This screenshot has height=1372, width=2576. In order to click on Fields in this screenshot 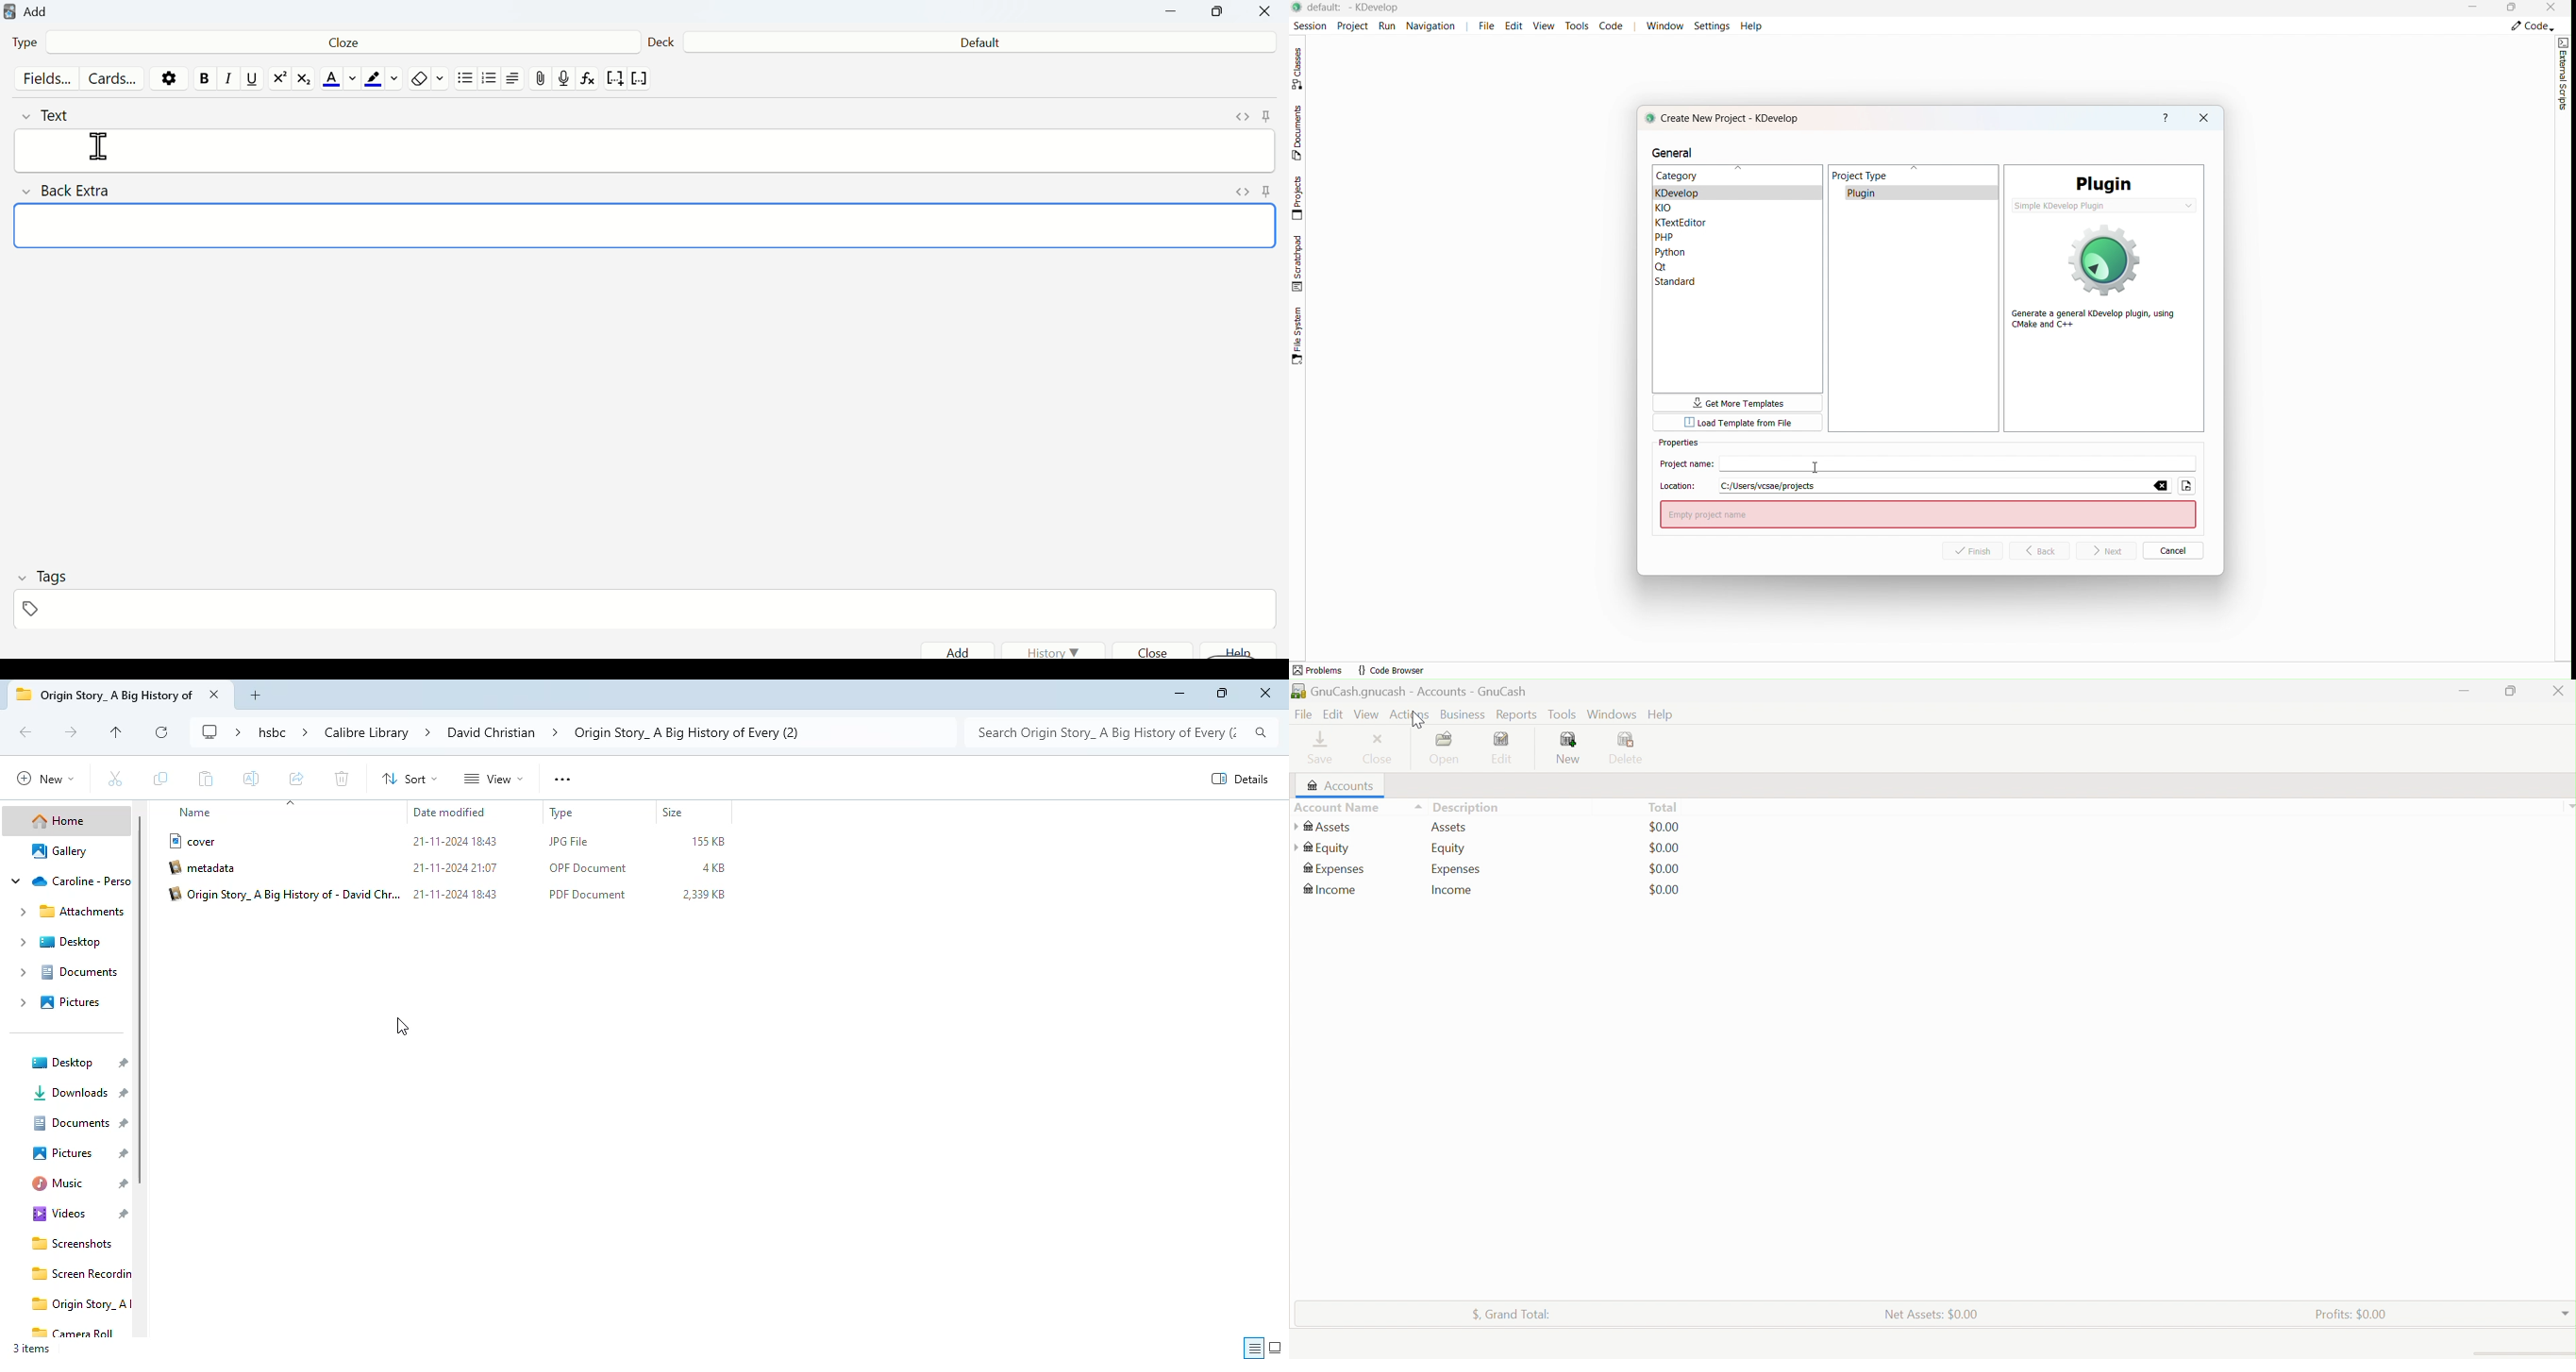, I will do `click(44, 80)`.